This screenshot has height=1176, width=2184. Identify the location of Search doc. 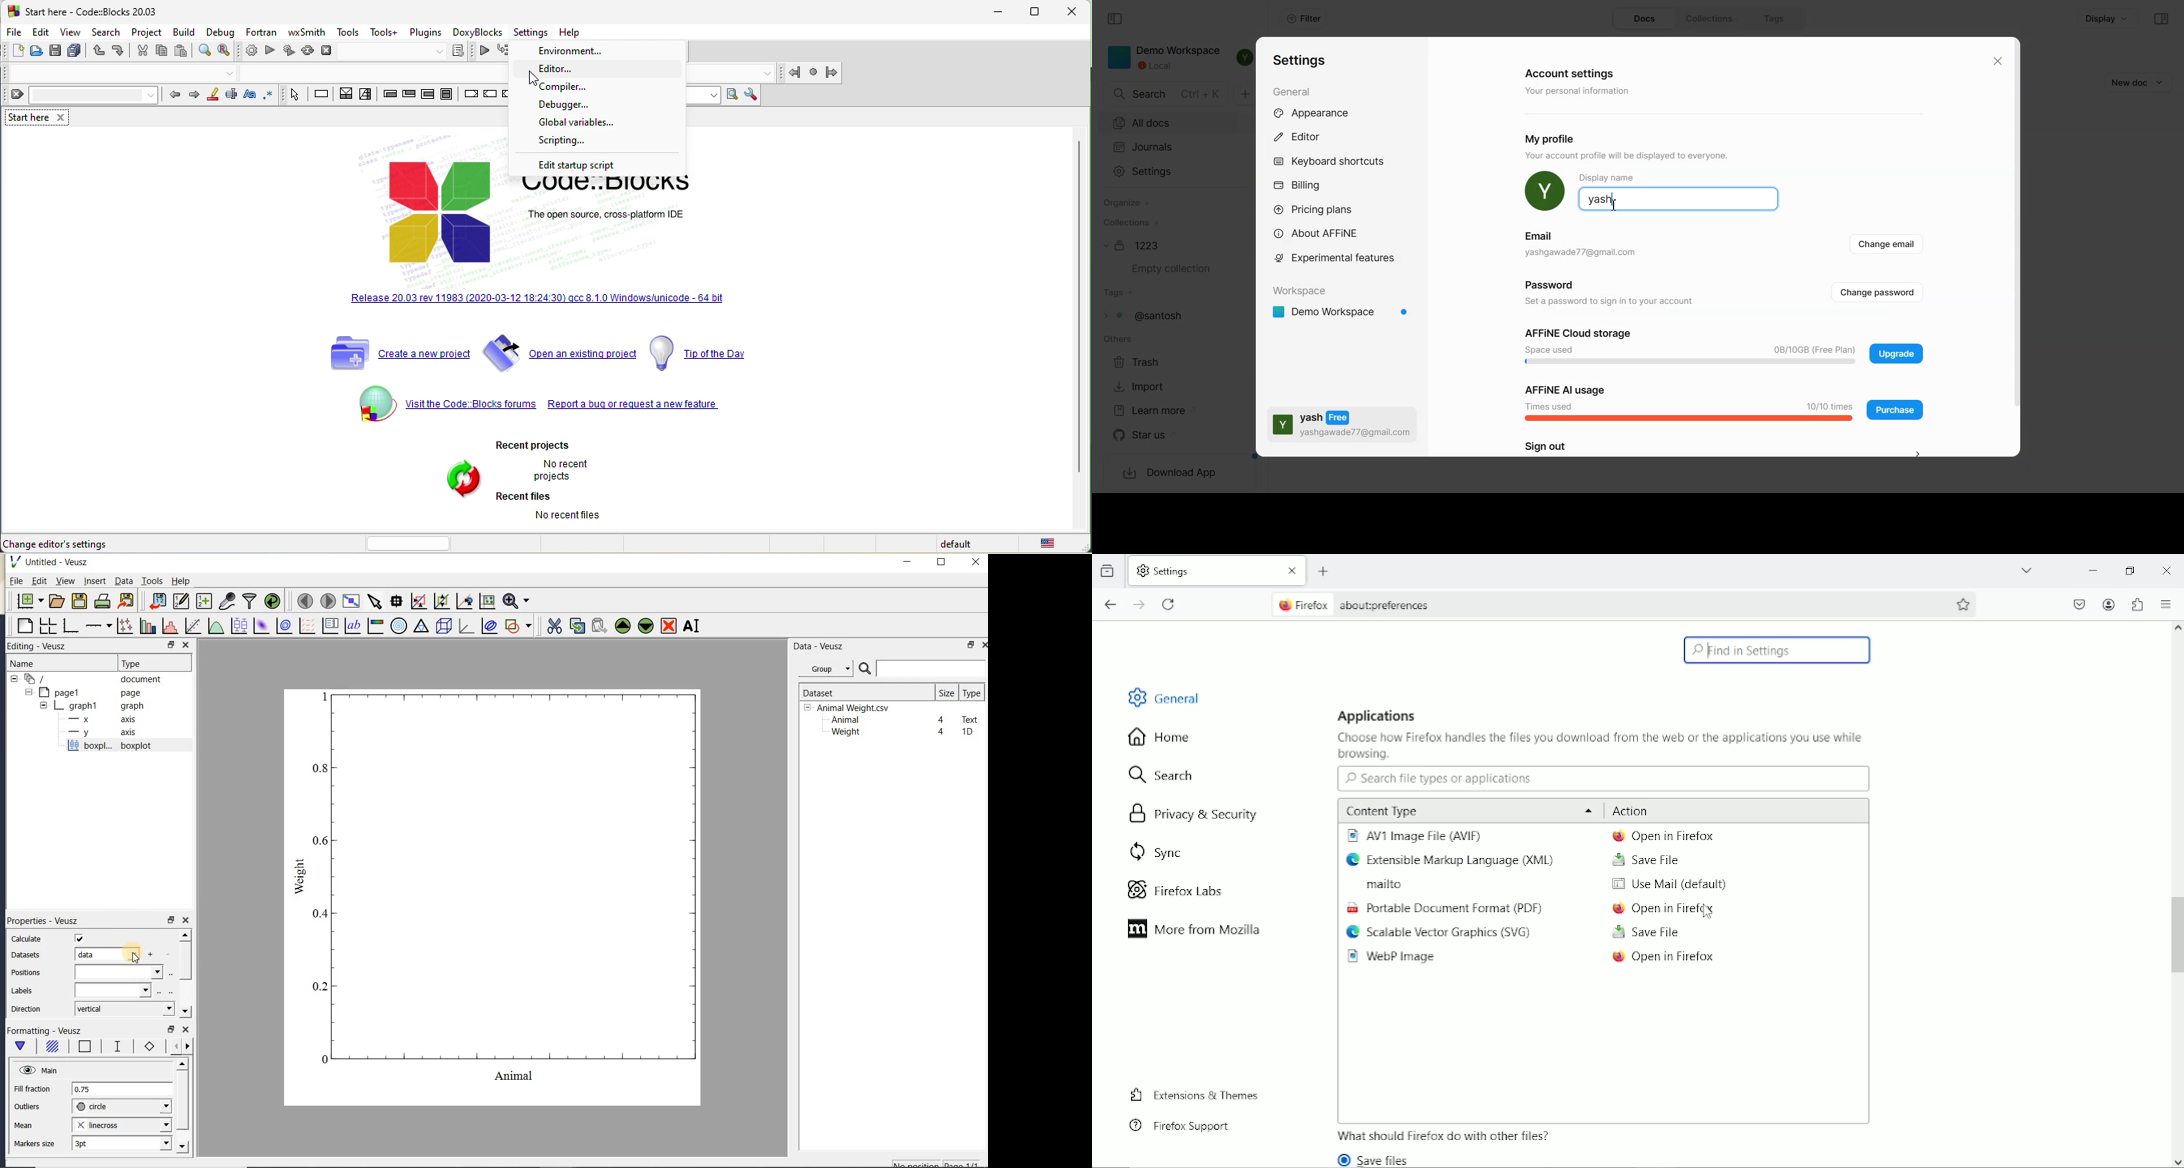
(1167, 94).